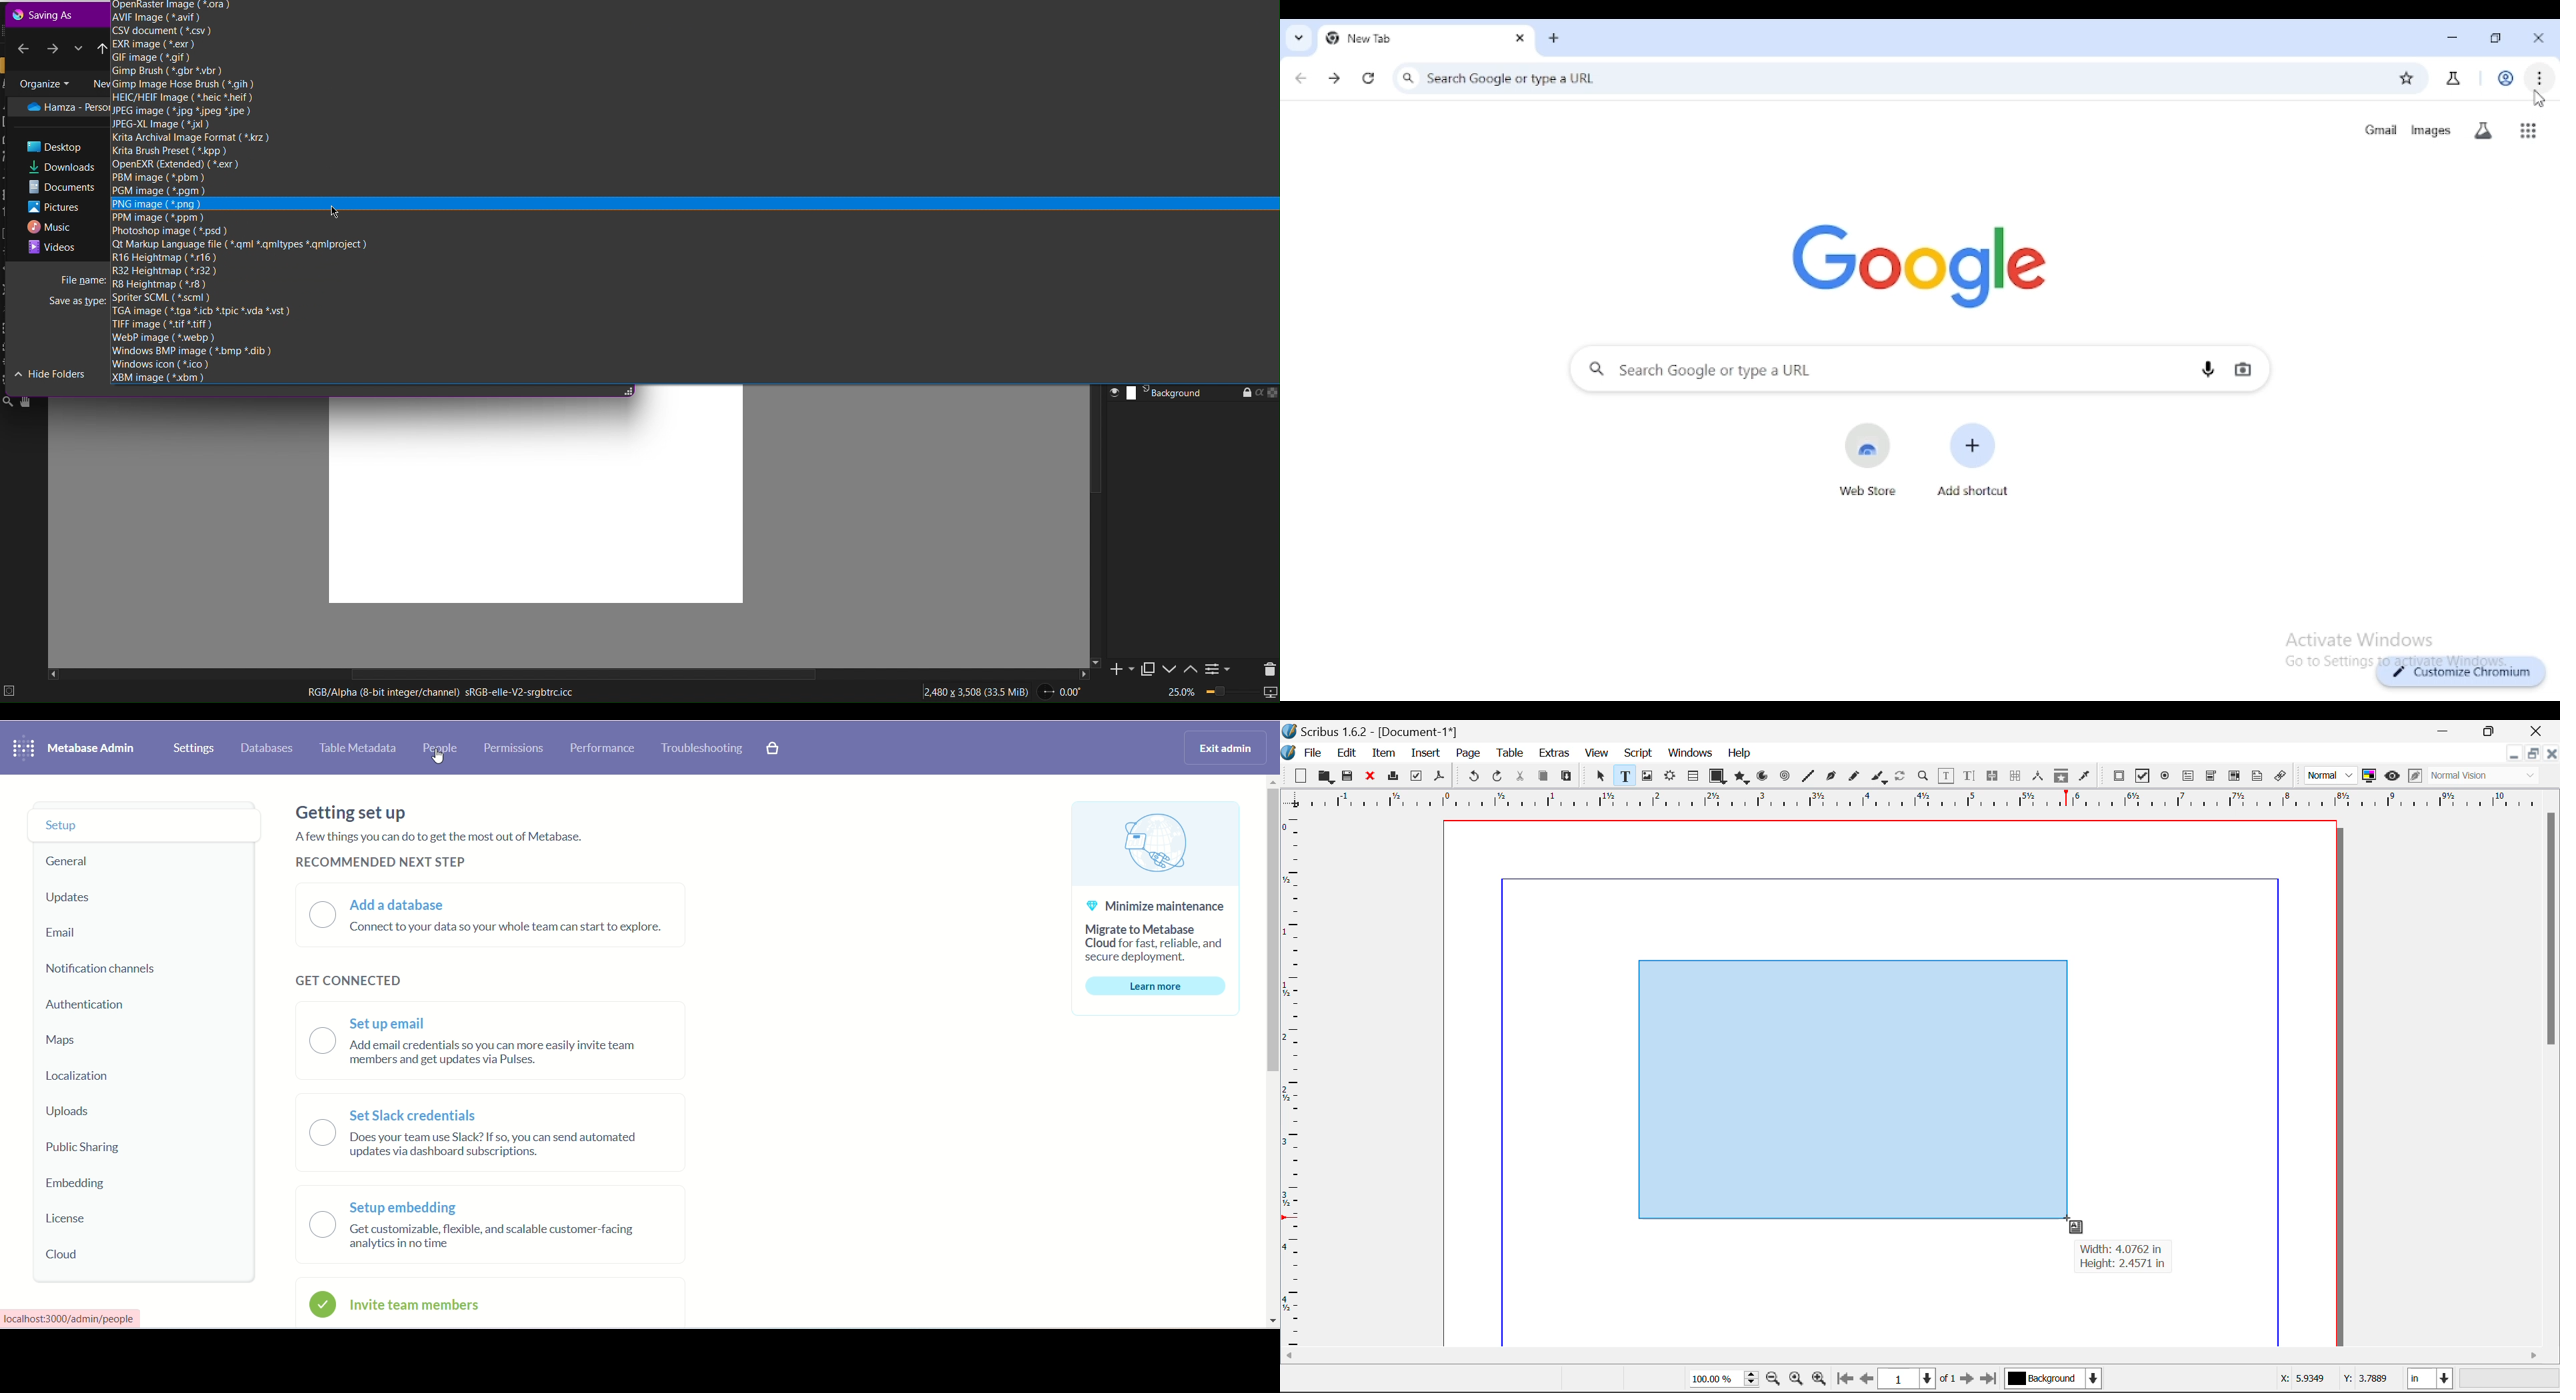 Image resolution: width=2576 pixels, height=1400 pixels. I want to click on Pre-flight Verifier, so click(1417, 776).